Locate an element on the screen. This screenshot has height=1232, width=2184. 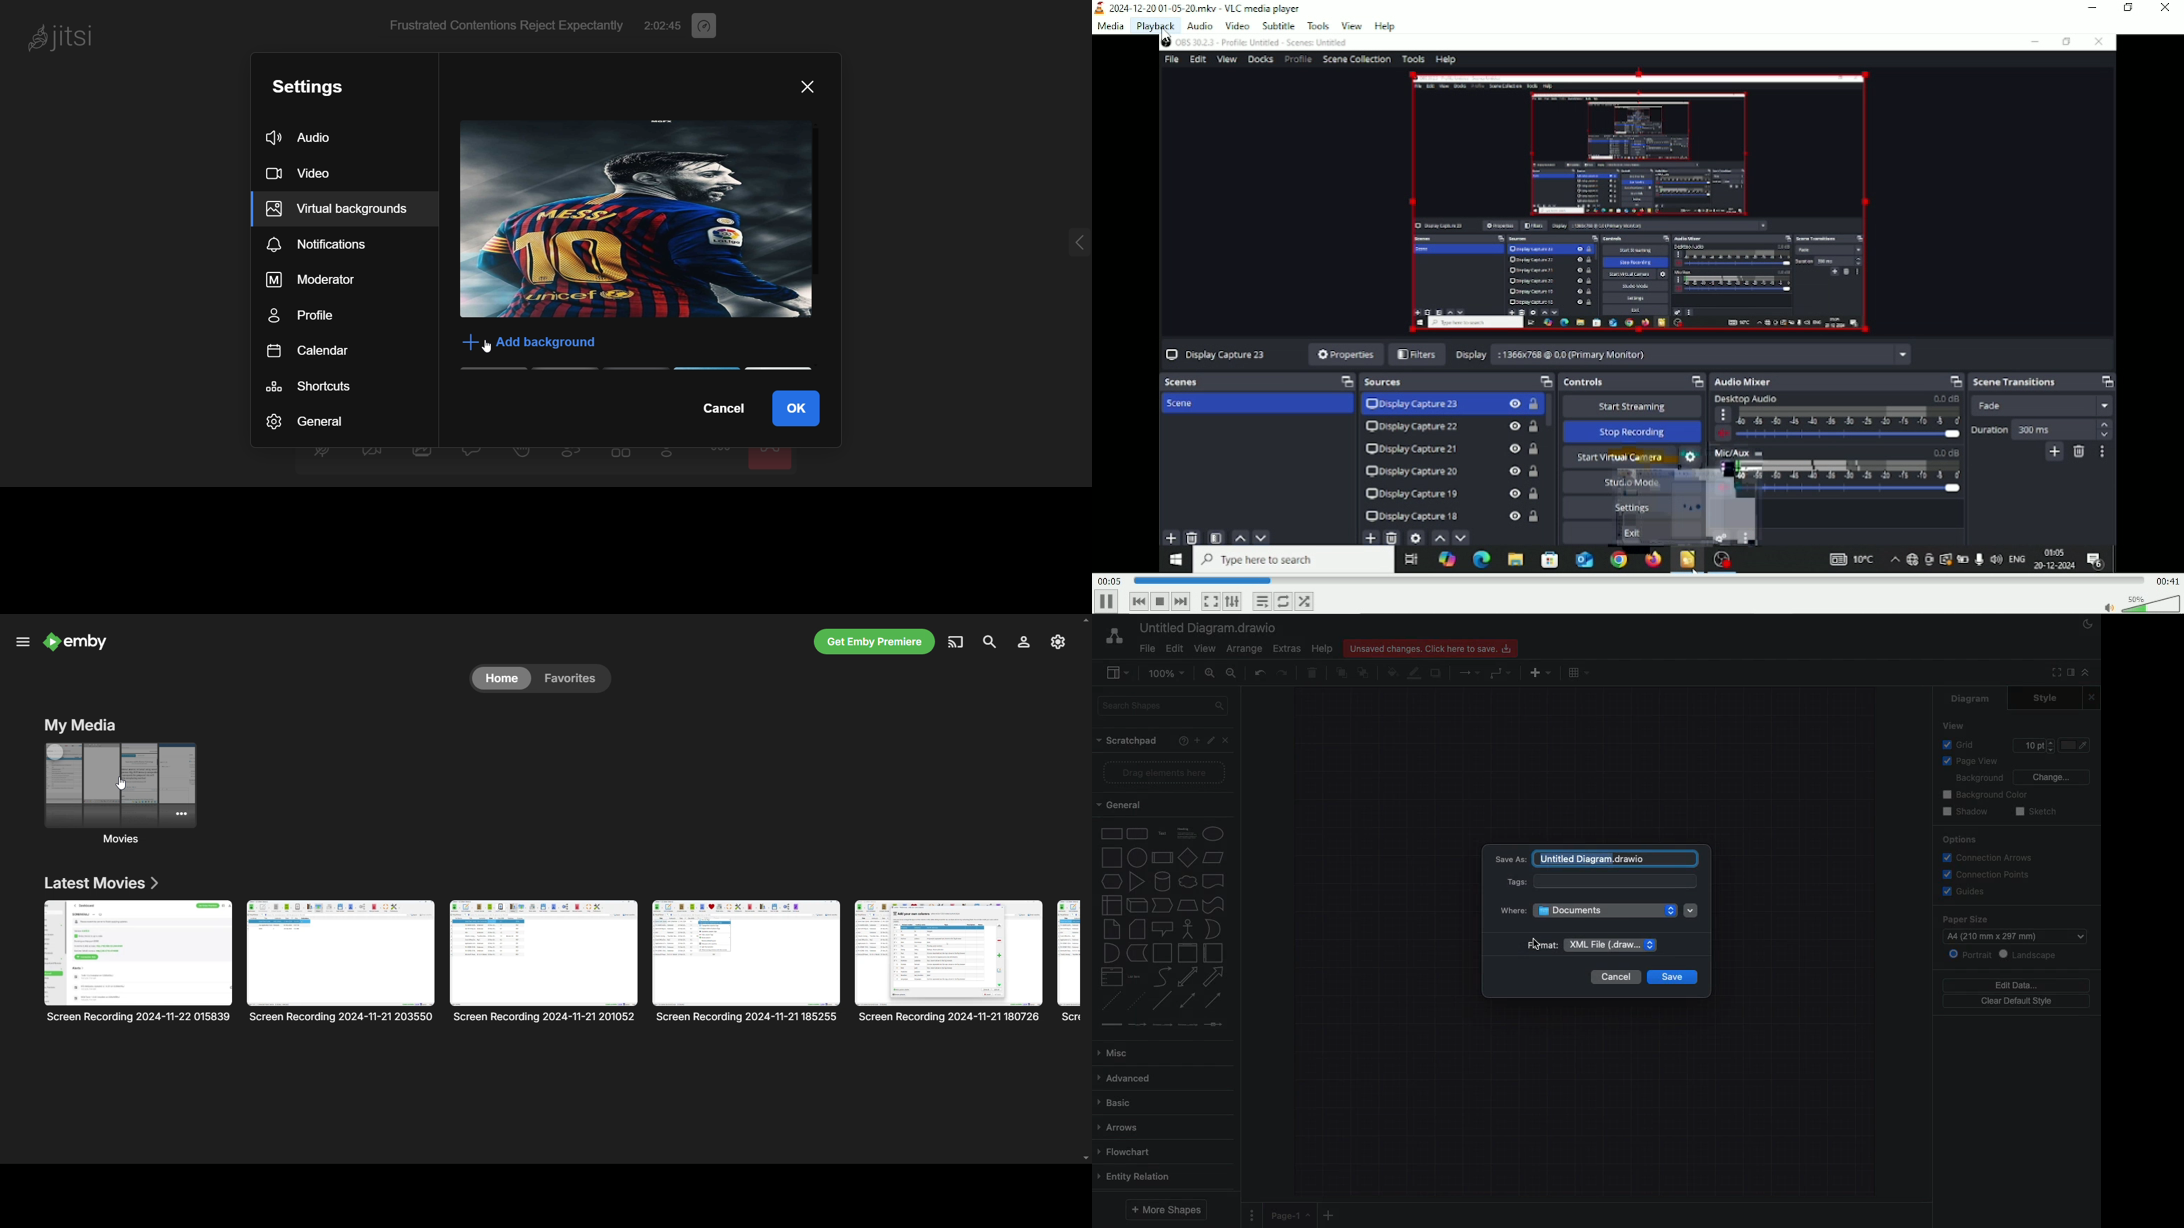
participantd is located at coordinates (576, 457).